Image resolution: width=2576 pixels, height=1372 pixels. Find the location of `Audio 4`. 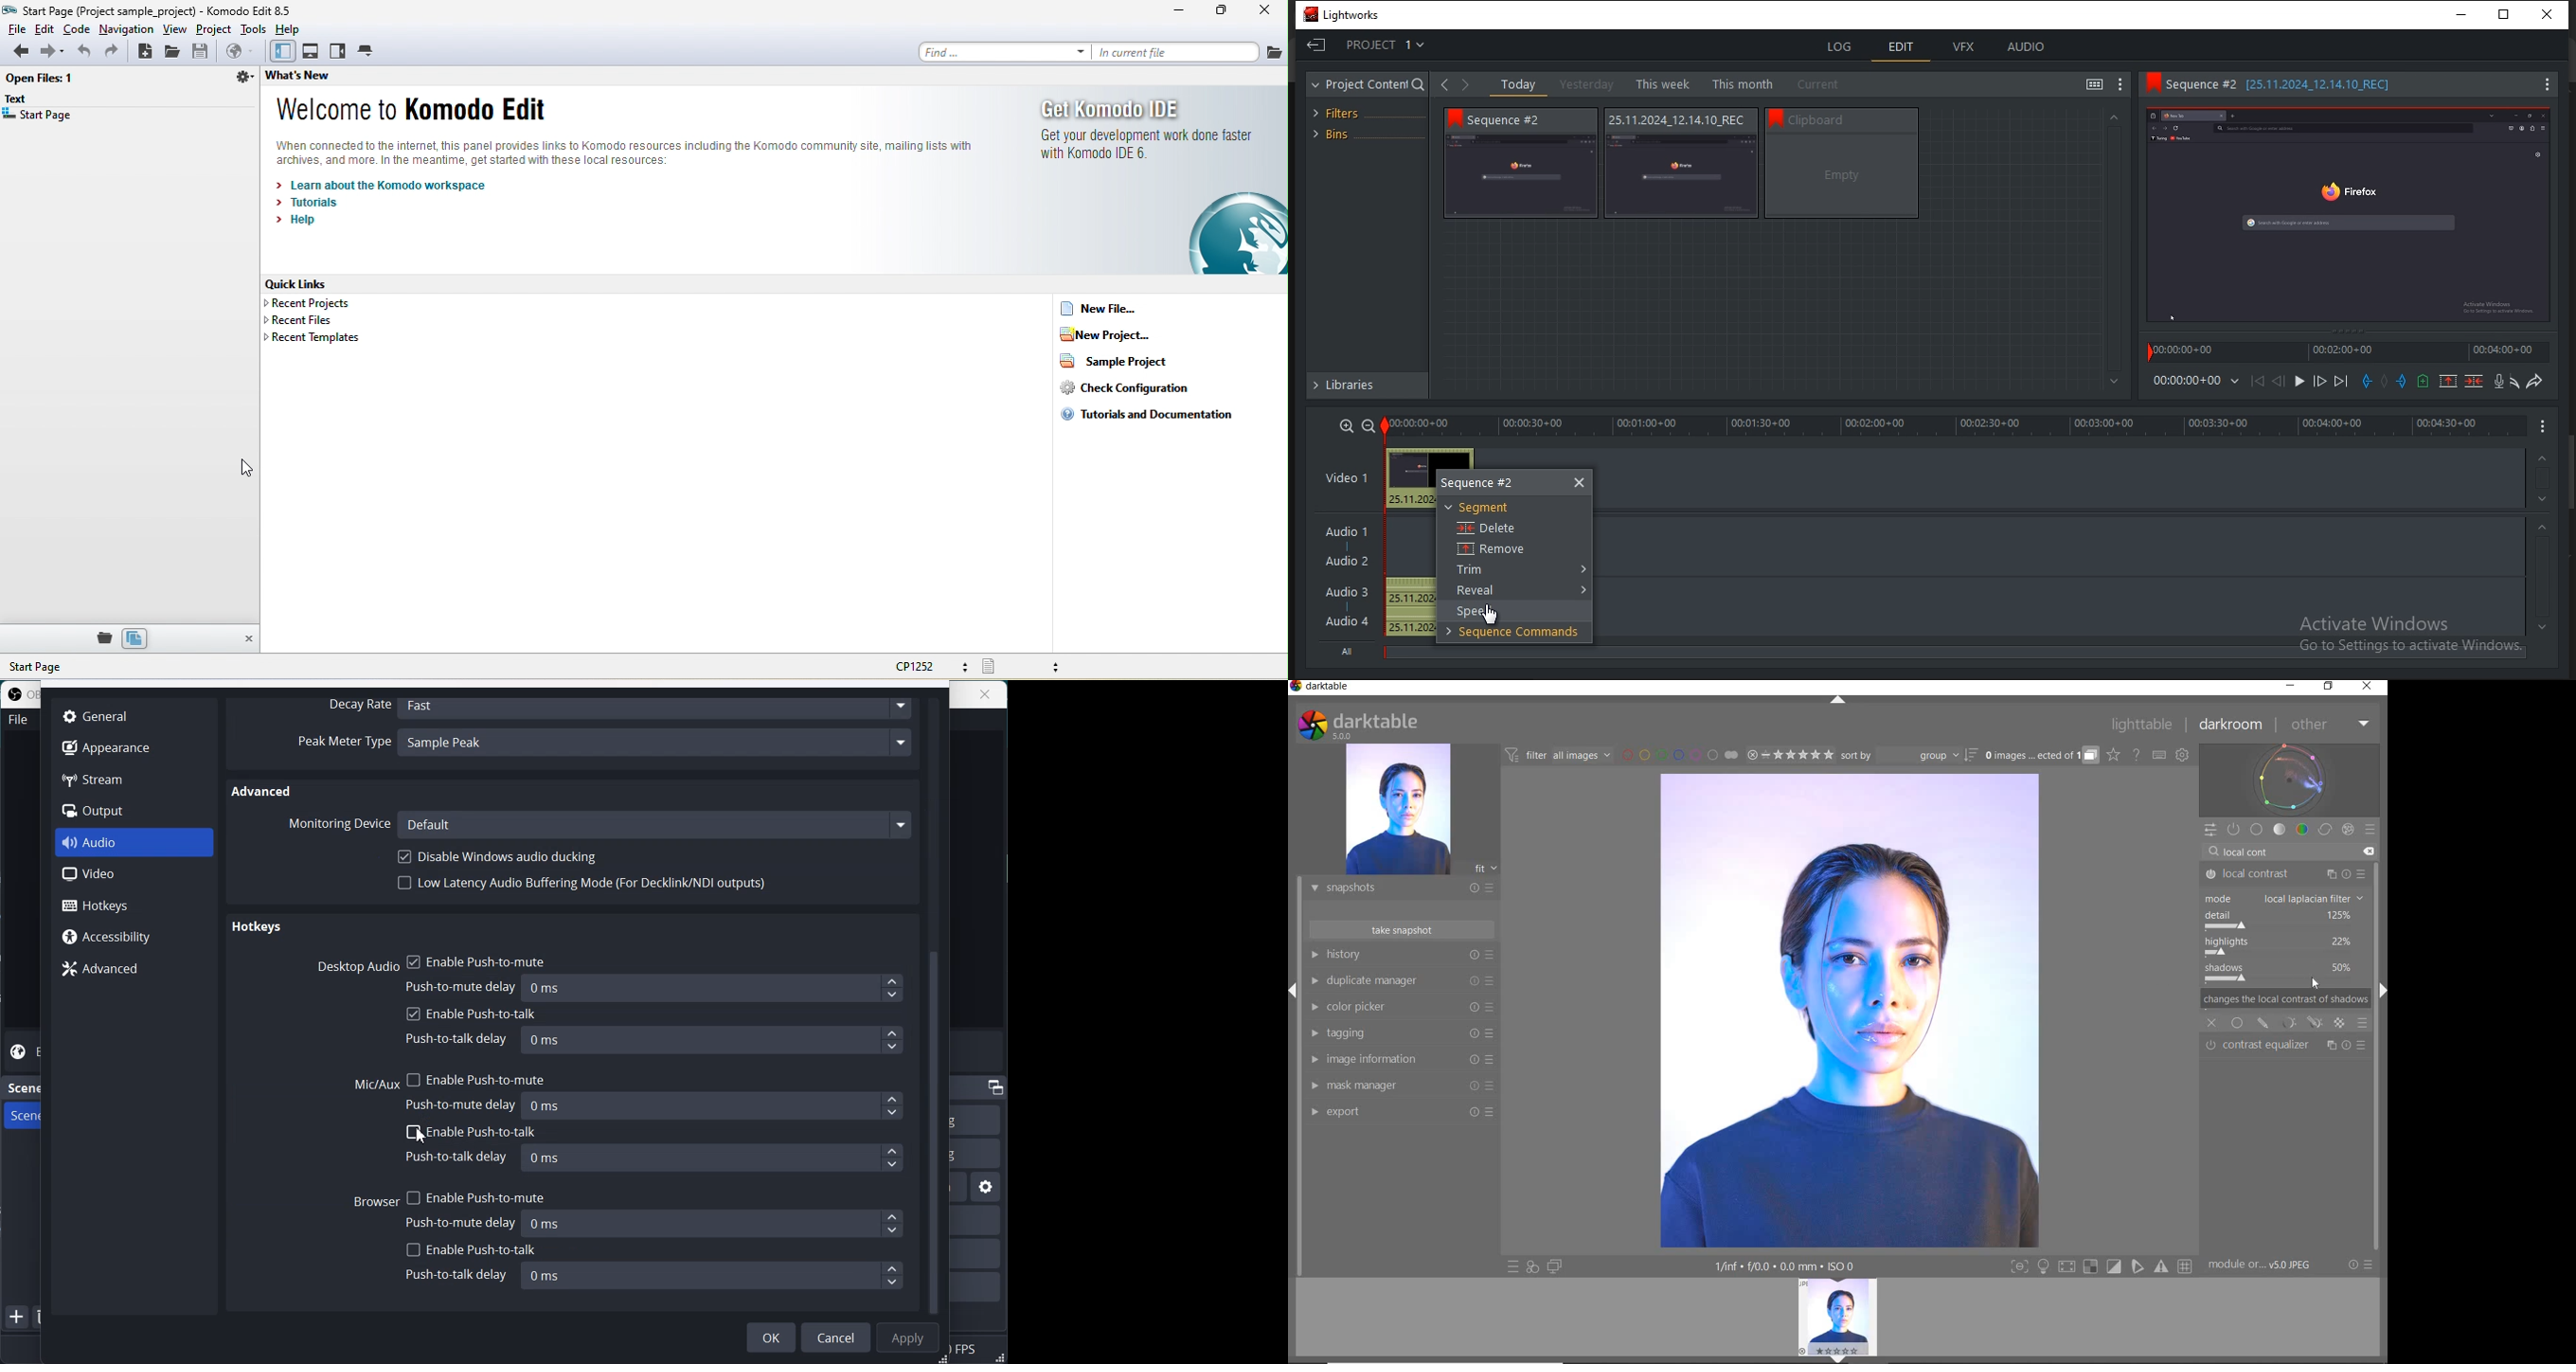

Audio 4 is located at coordinates (1349, 622).